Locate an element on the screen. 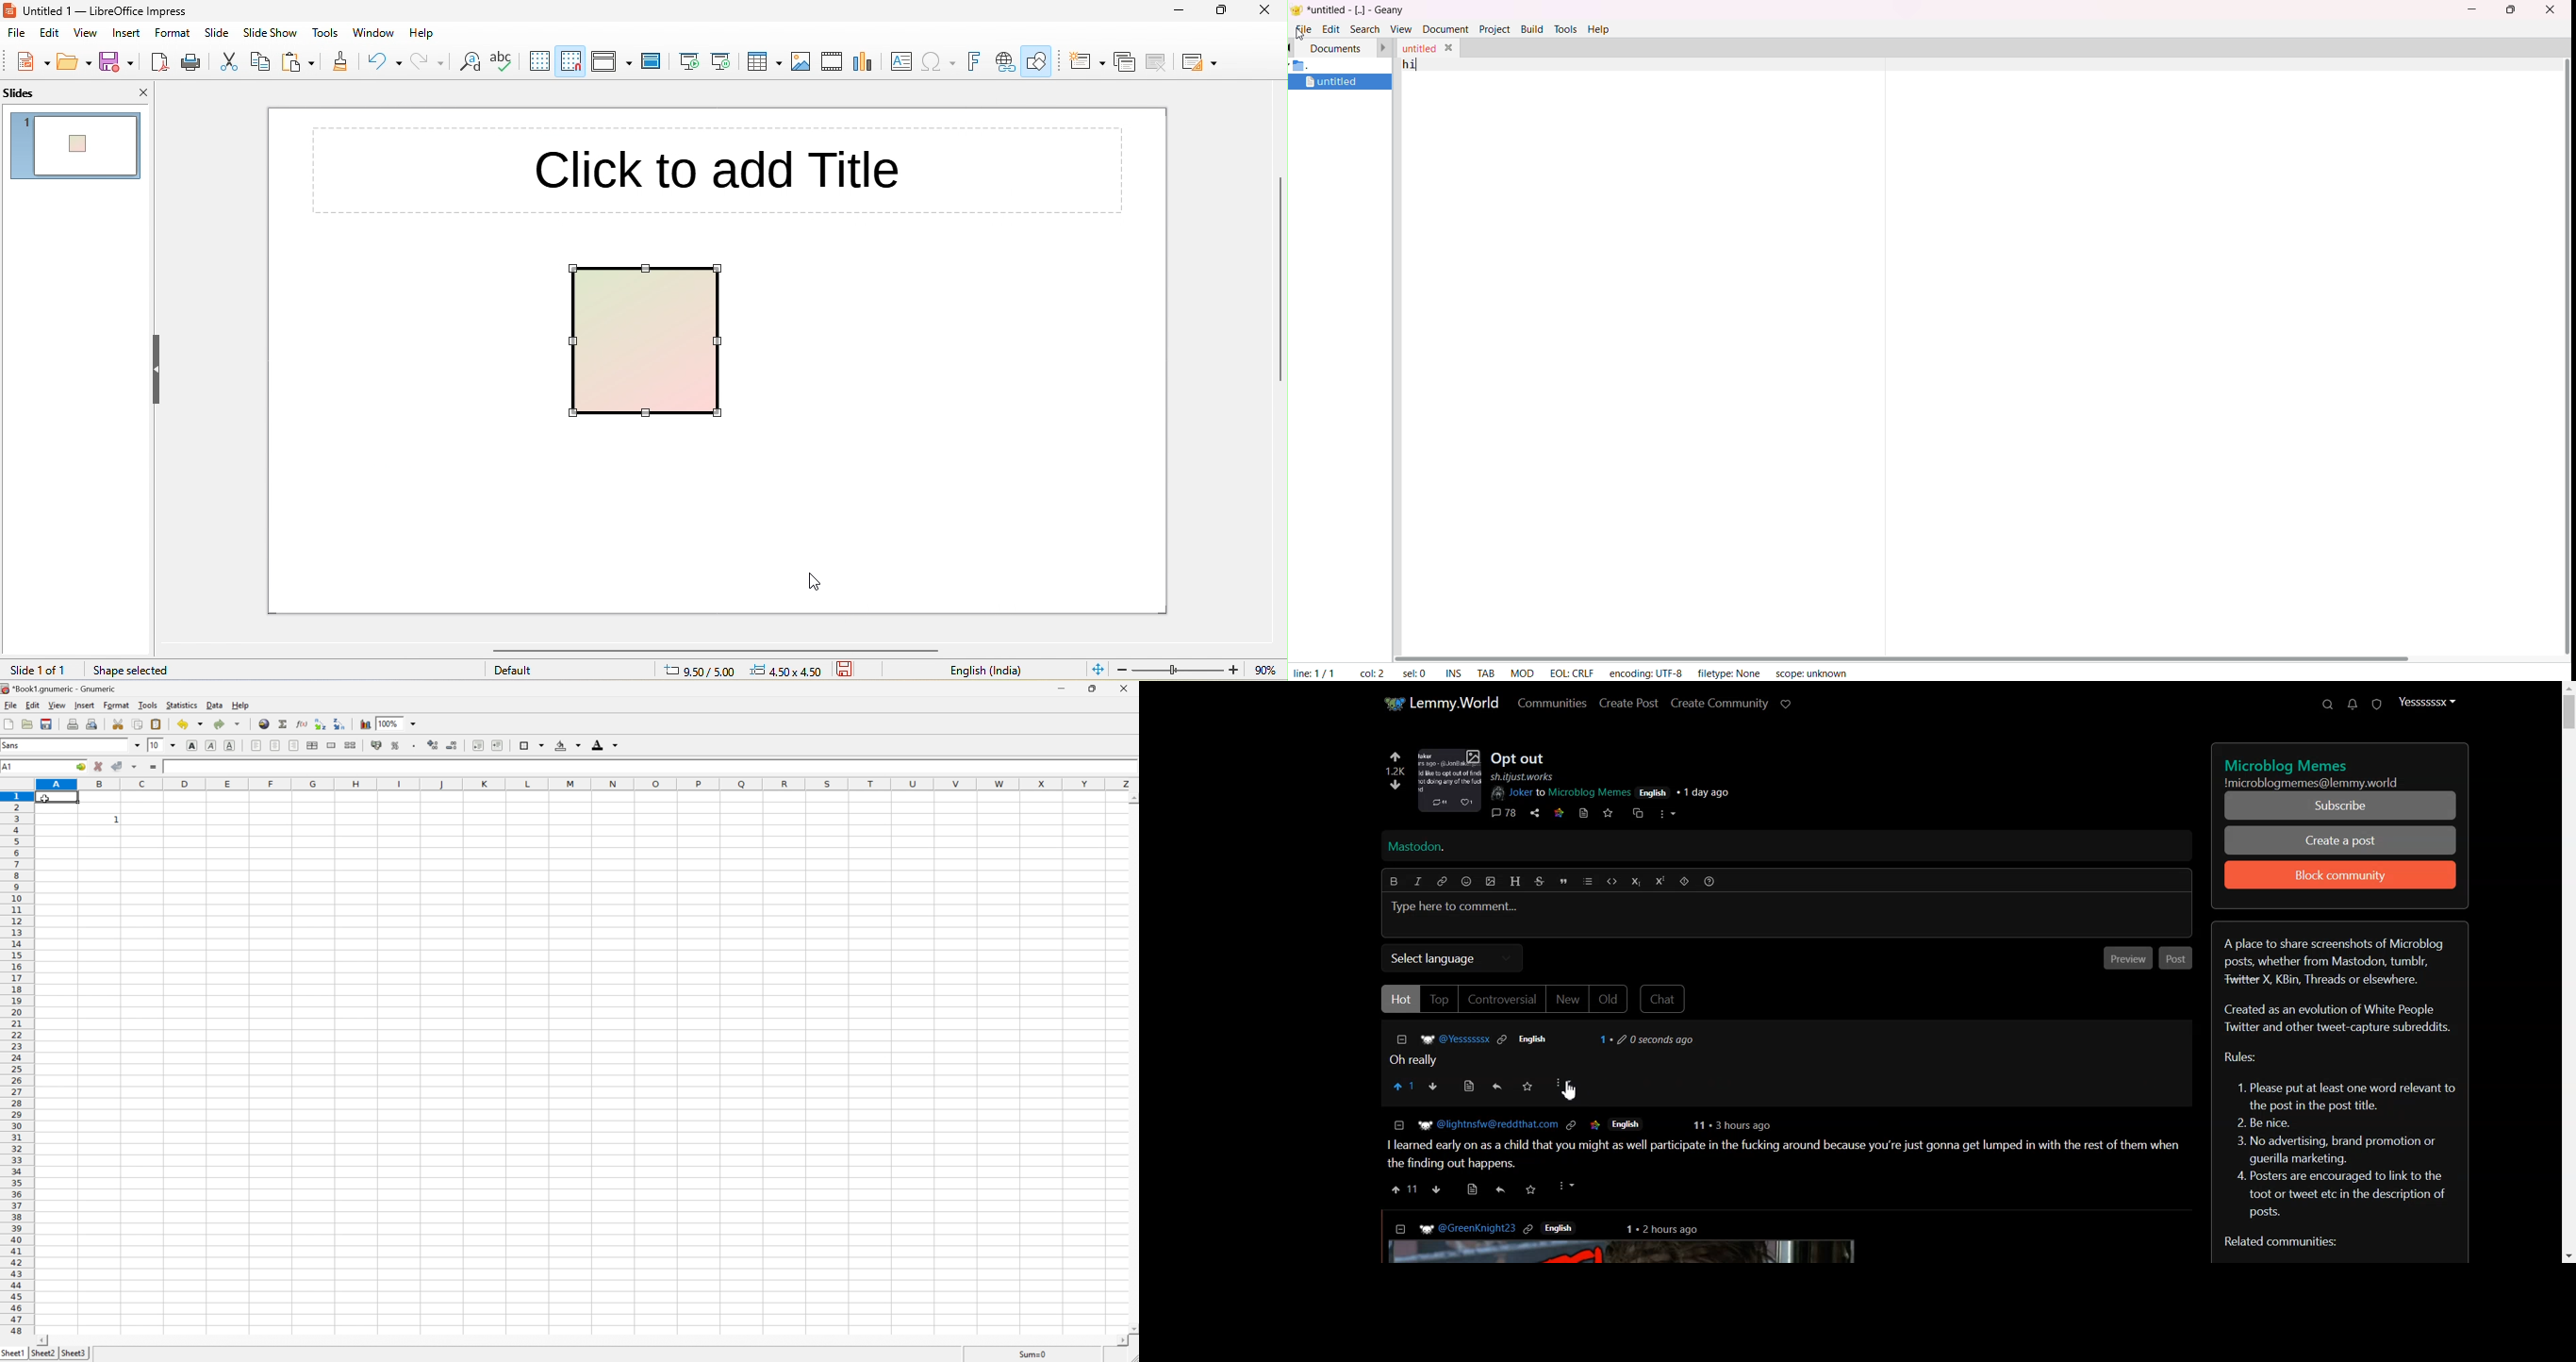 The height and width of the screenshot is (1372, 2576). go to is located at coordinates (81, 767).